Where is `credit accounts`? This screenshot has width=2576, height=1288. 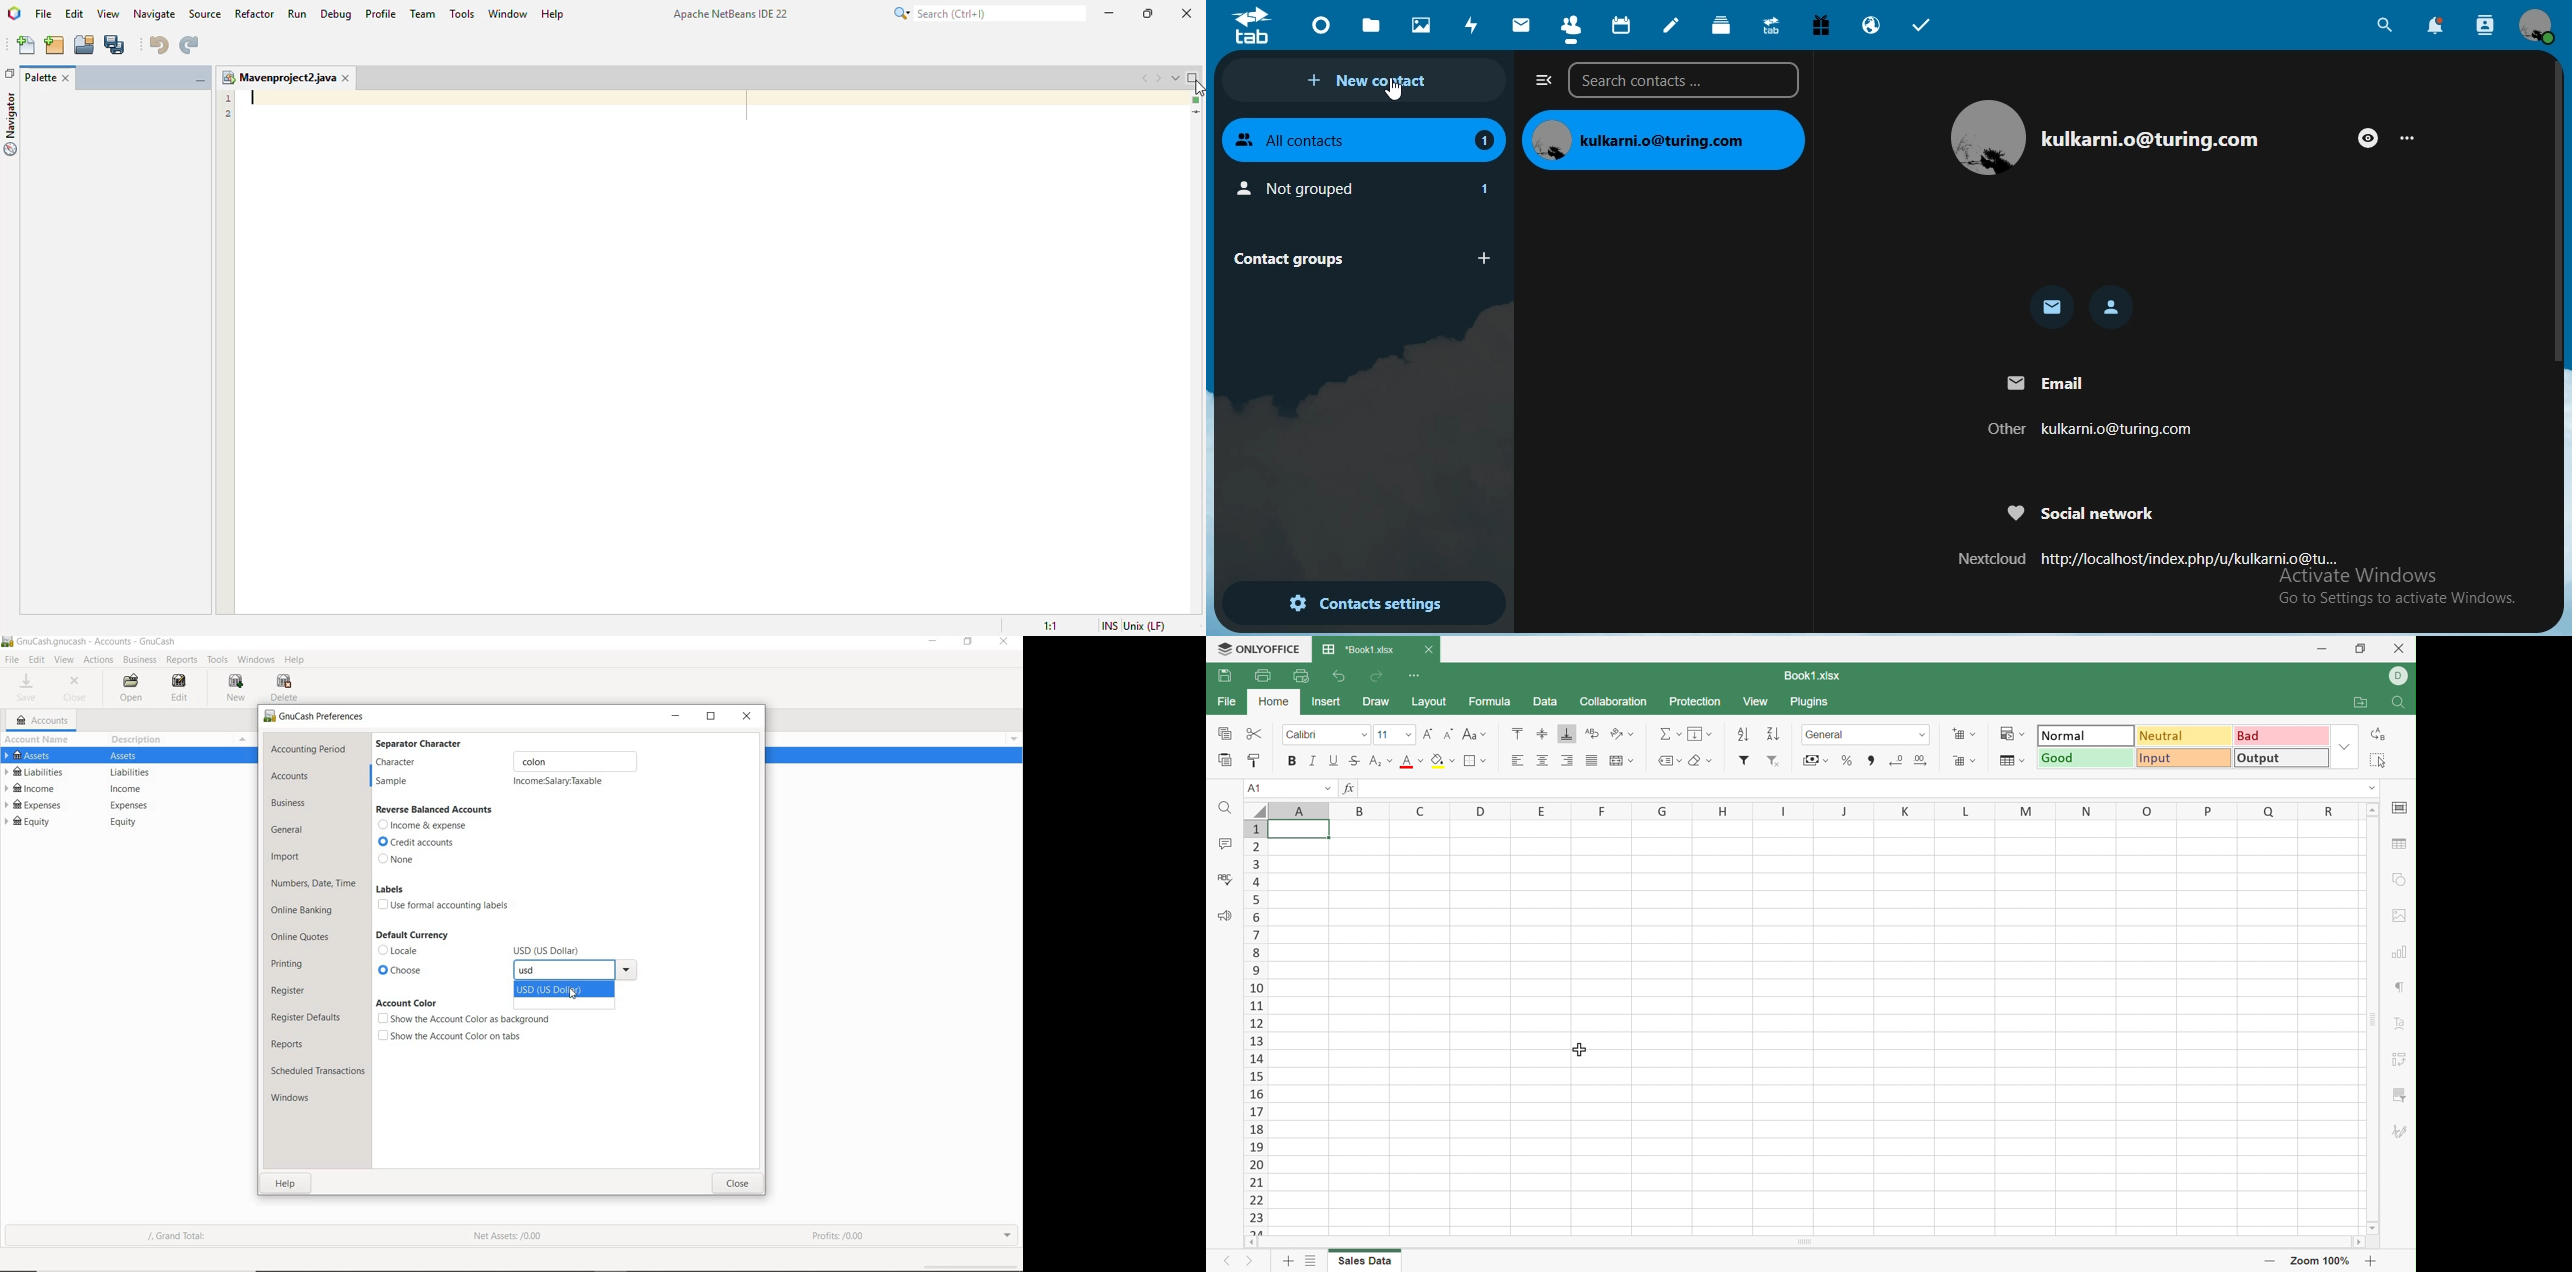 credit accounts is located at coordinates (420, 843).